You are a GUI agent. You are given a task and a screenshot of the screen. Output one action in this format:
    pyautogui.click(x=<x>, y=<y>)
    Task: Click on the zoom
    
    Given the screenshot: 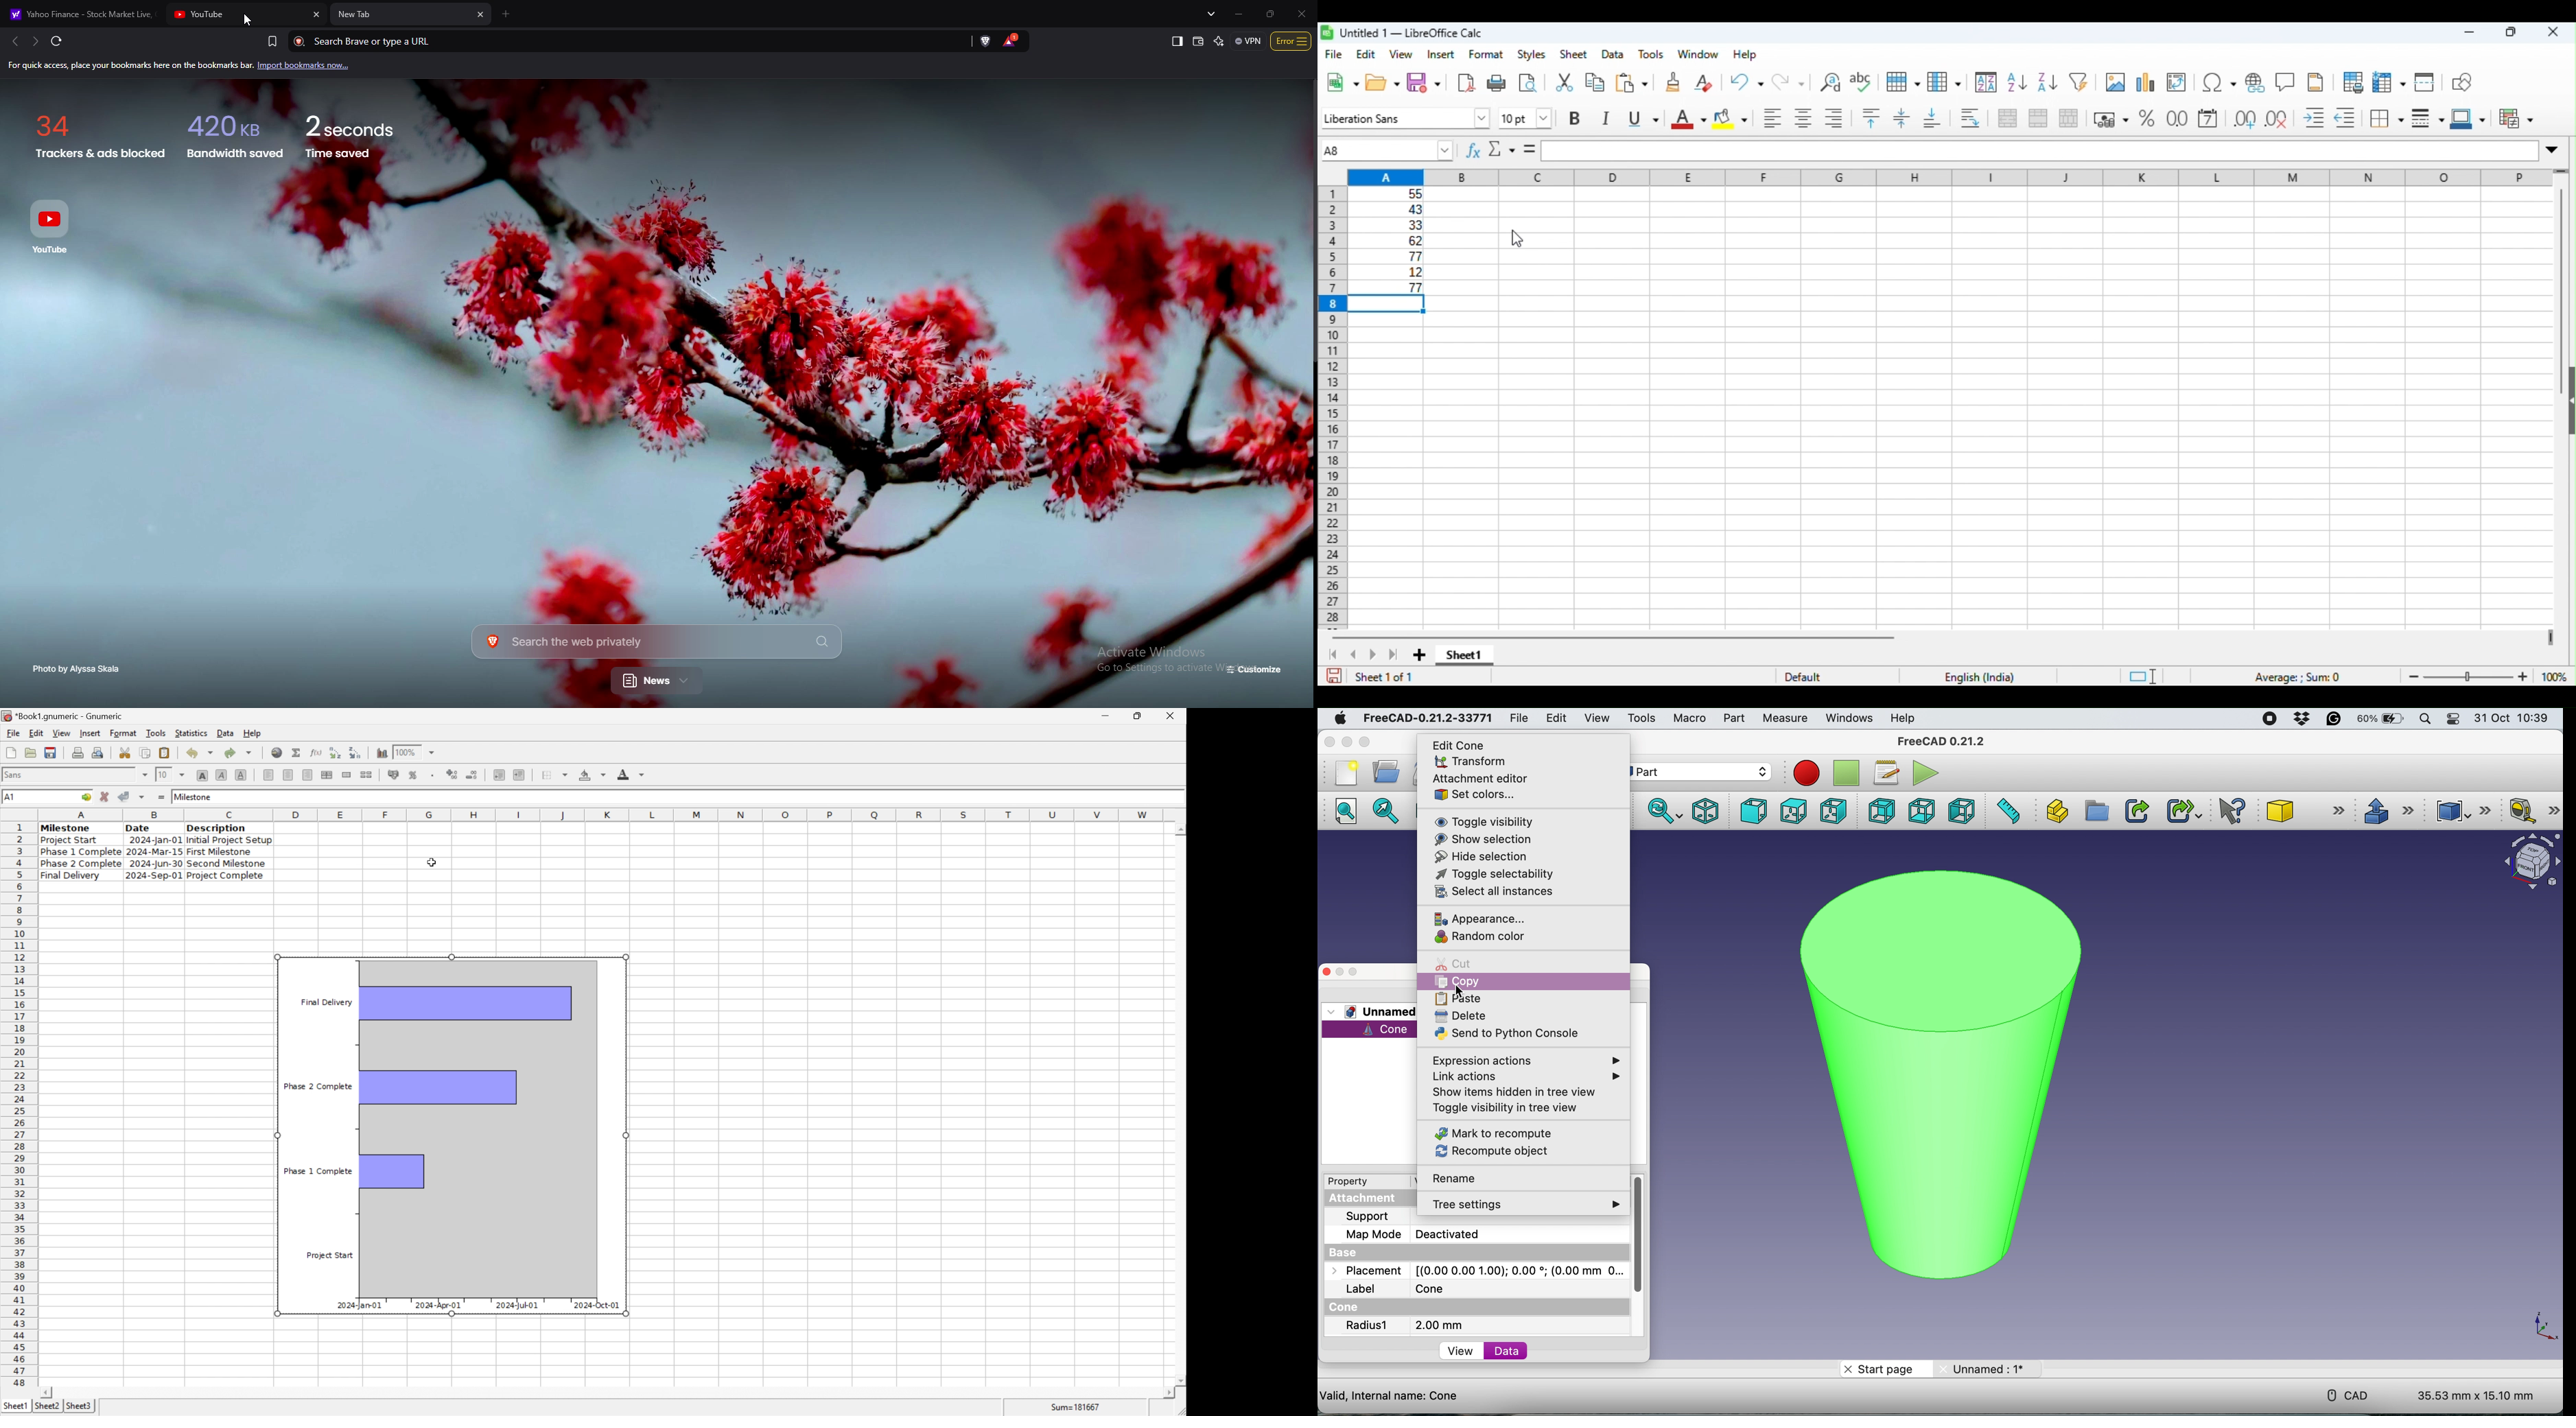 What is the action you would take?
    pyautogui.click(x=2485, y=676)
    